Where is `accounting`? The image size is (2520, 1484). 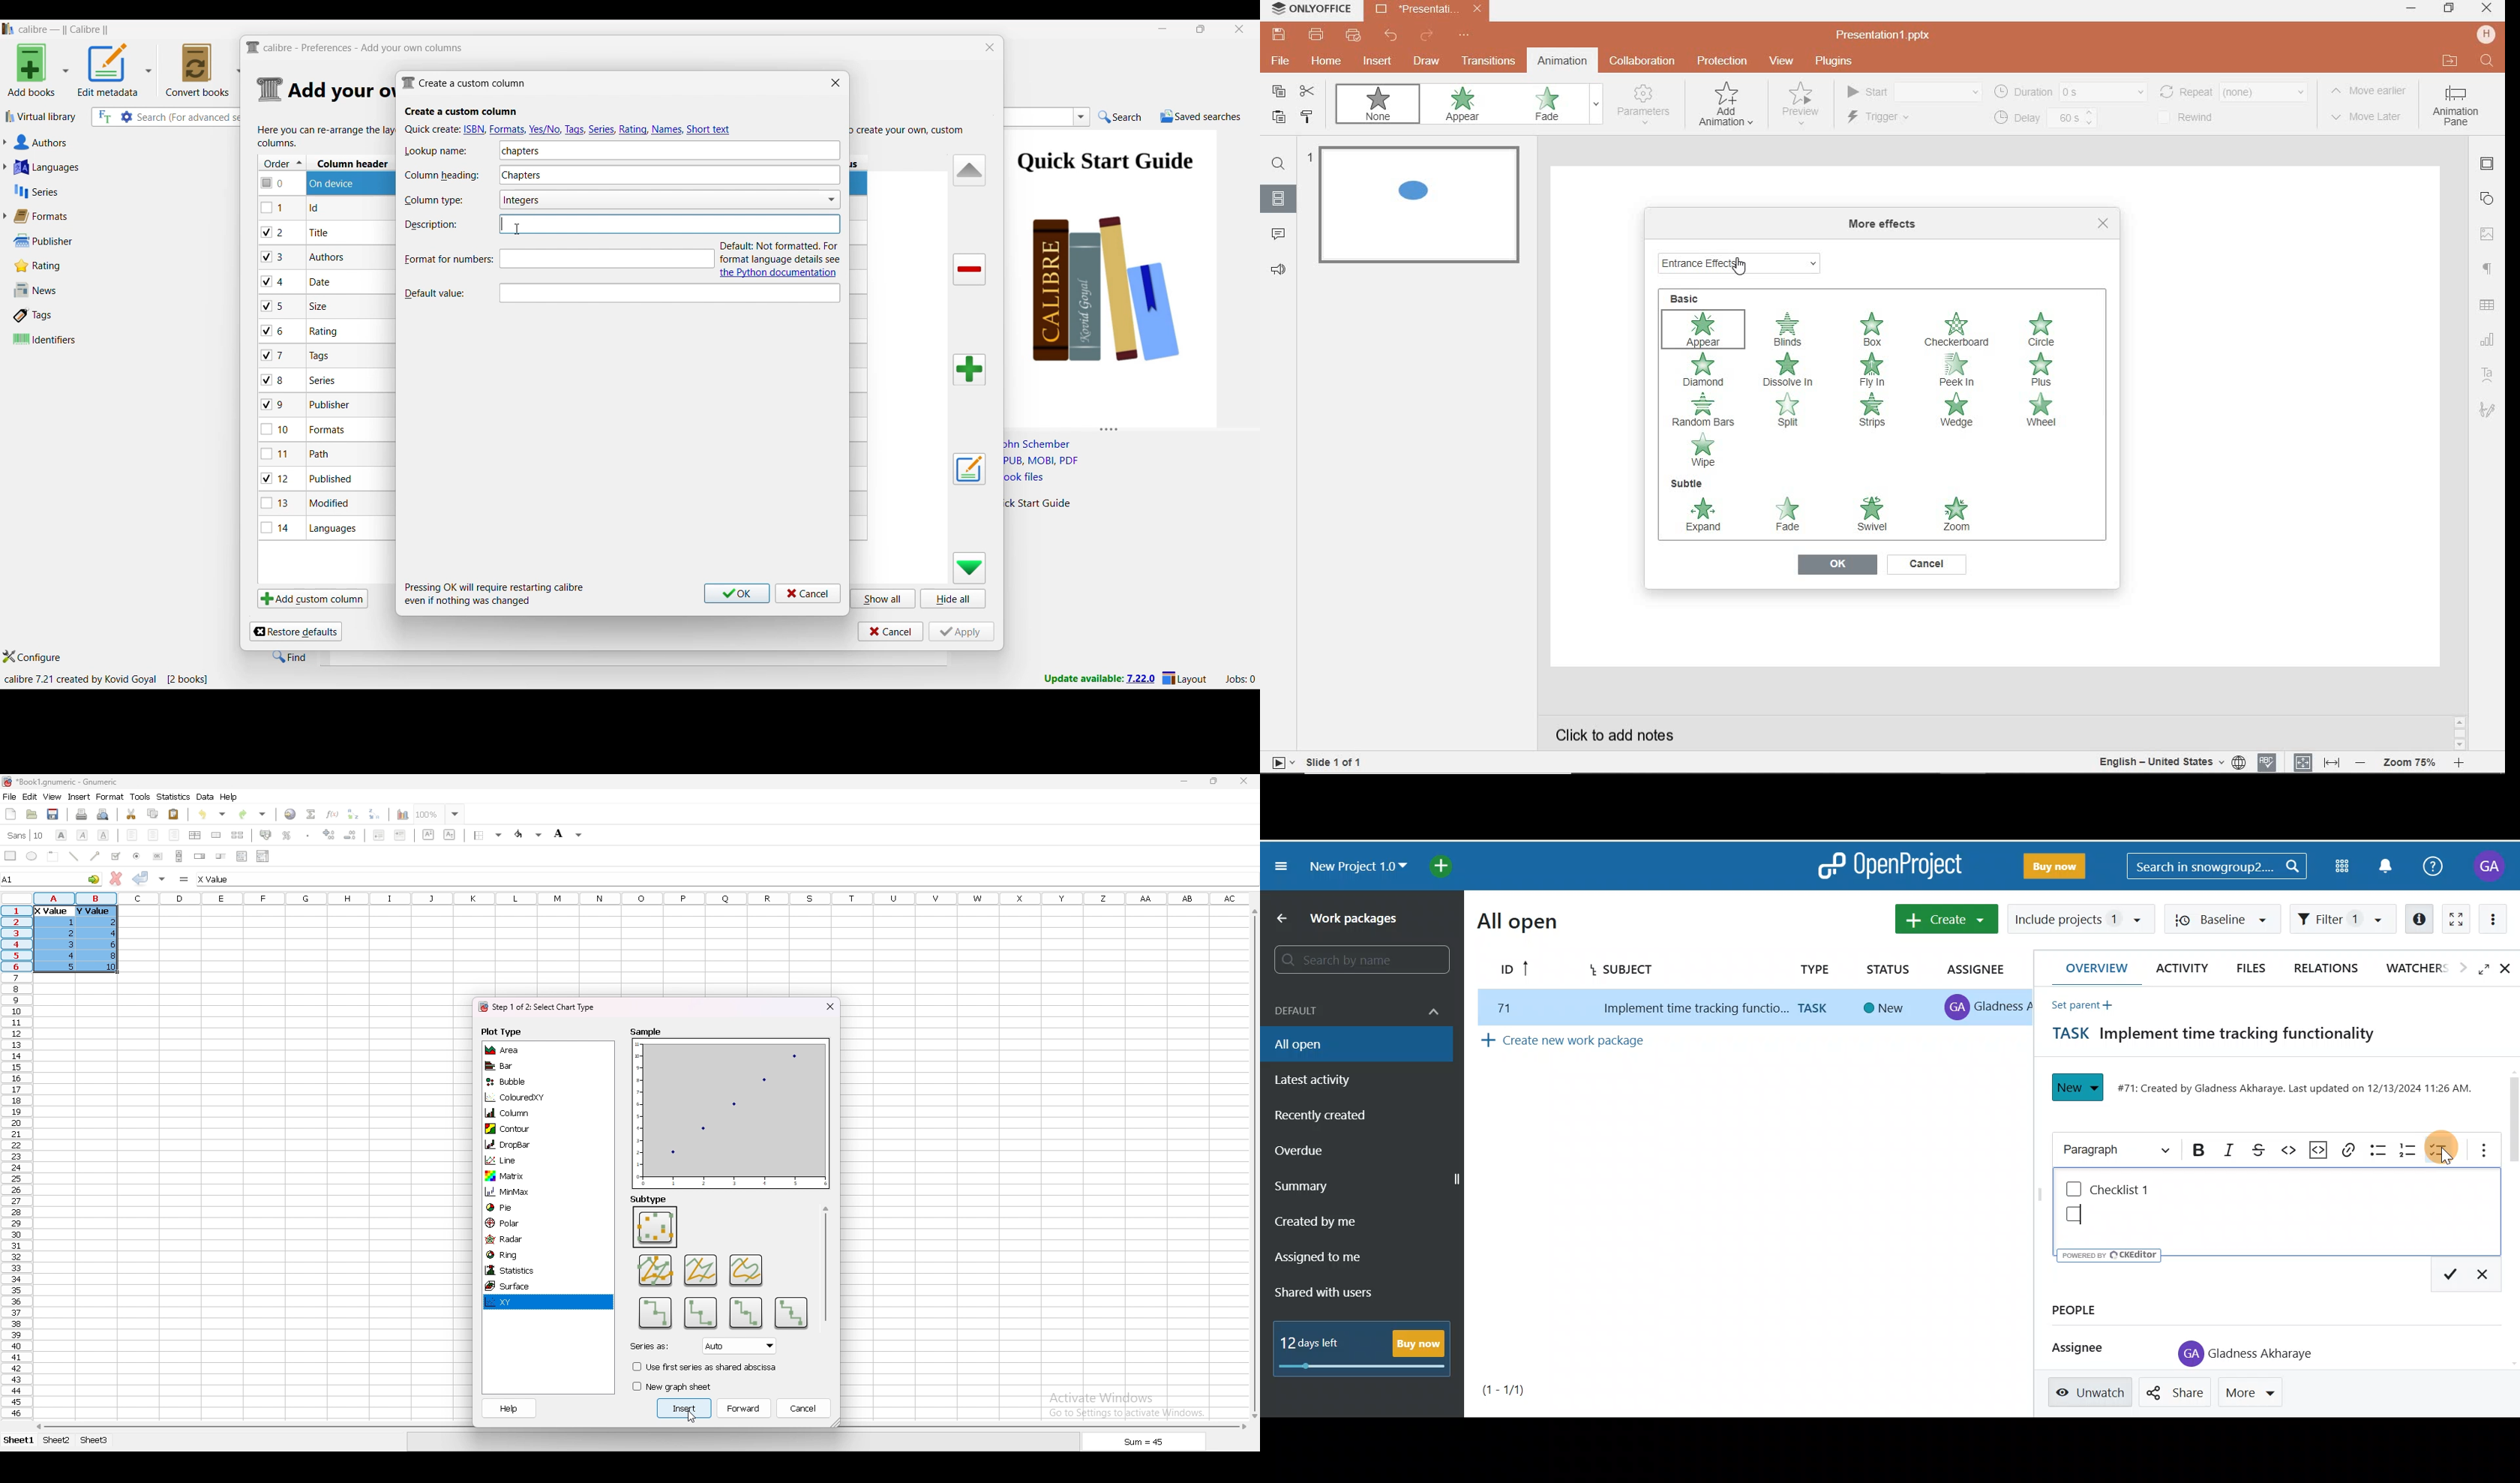
accounting is located at coordinates (266, 835).